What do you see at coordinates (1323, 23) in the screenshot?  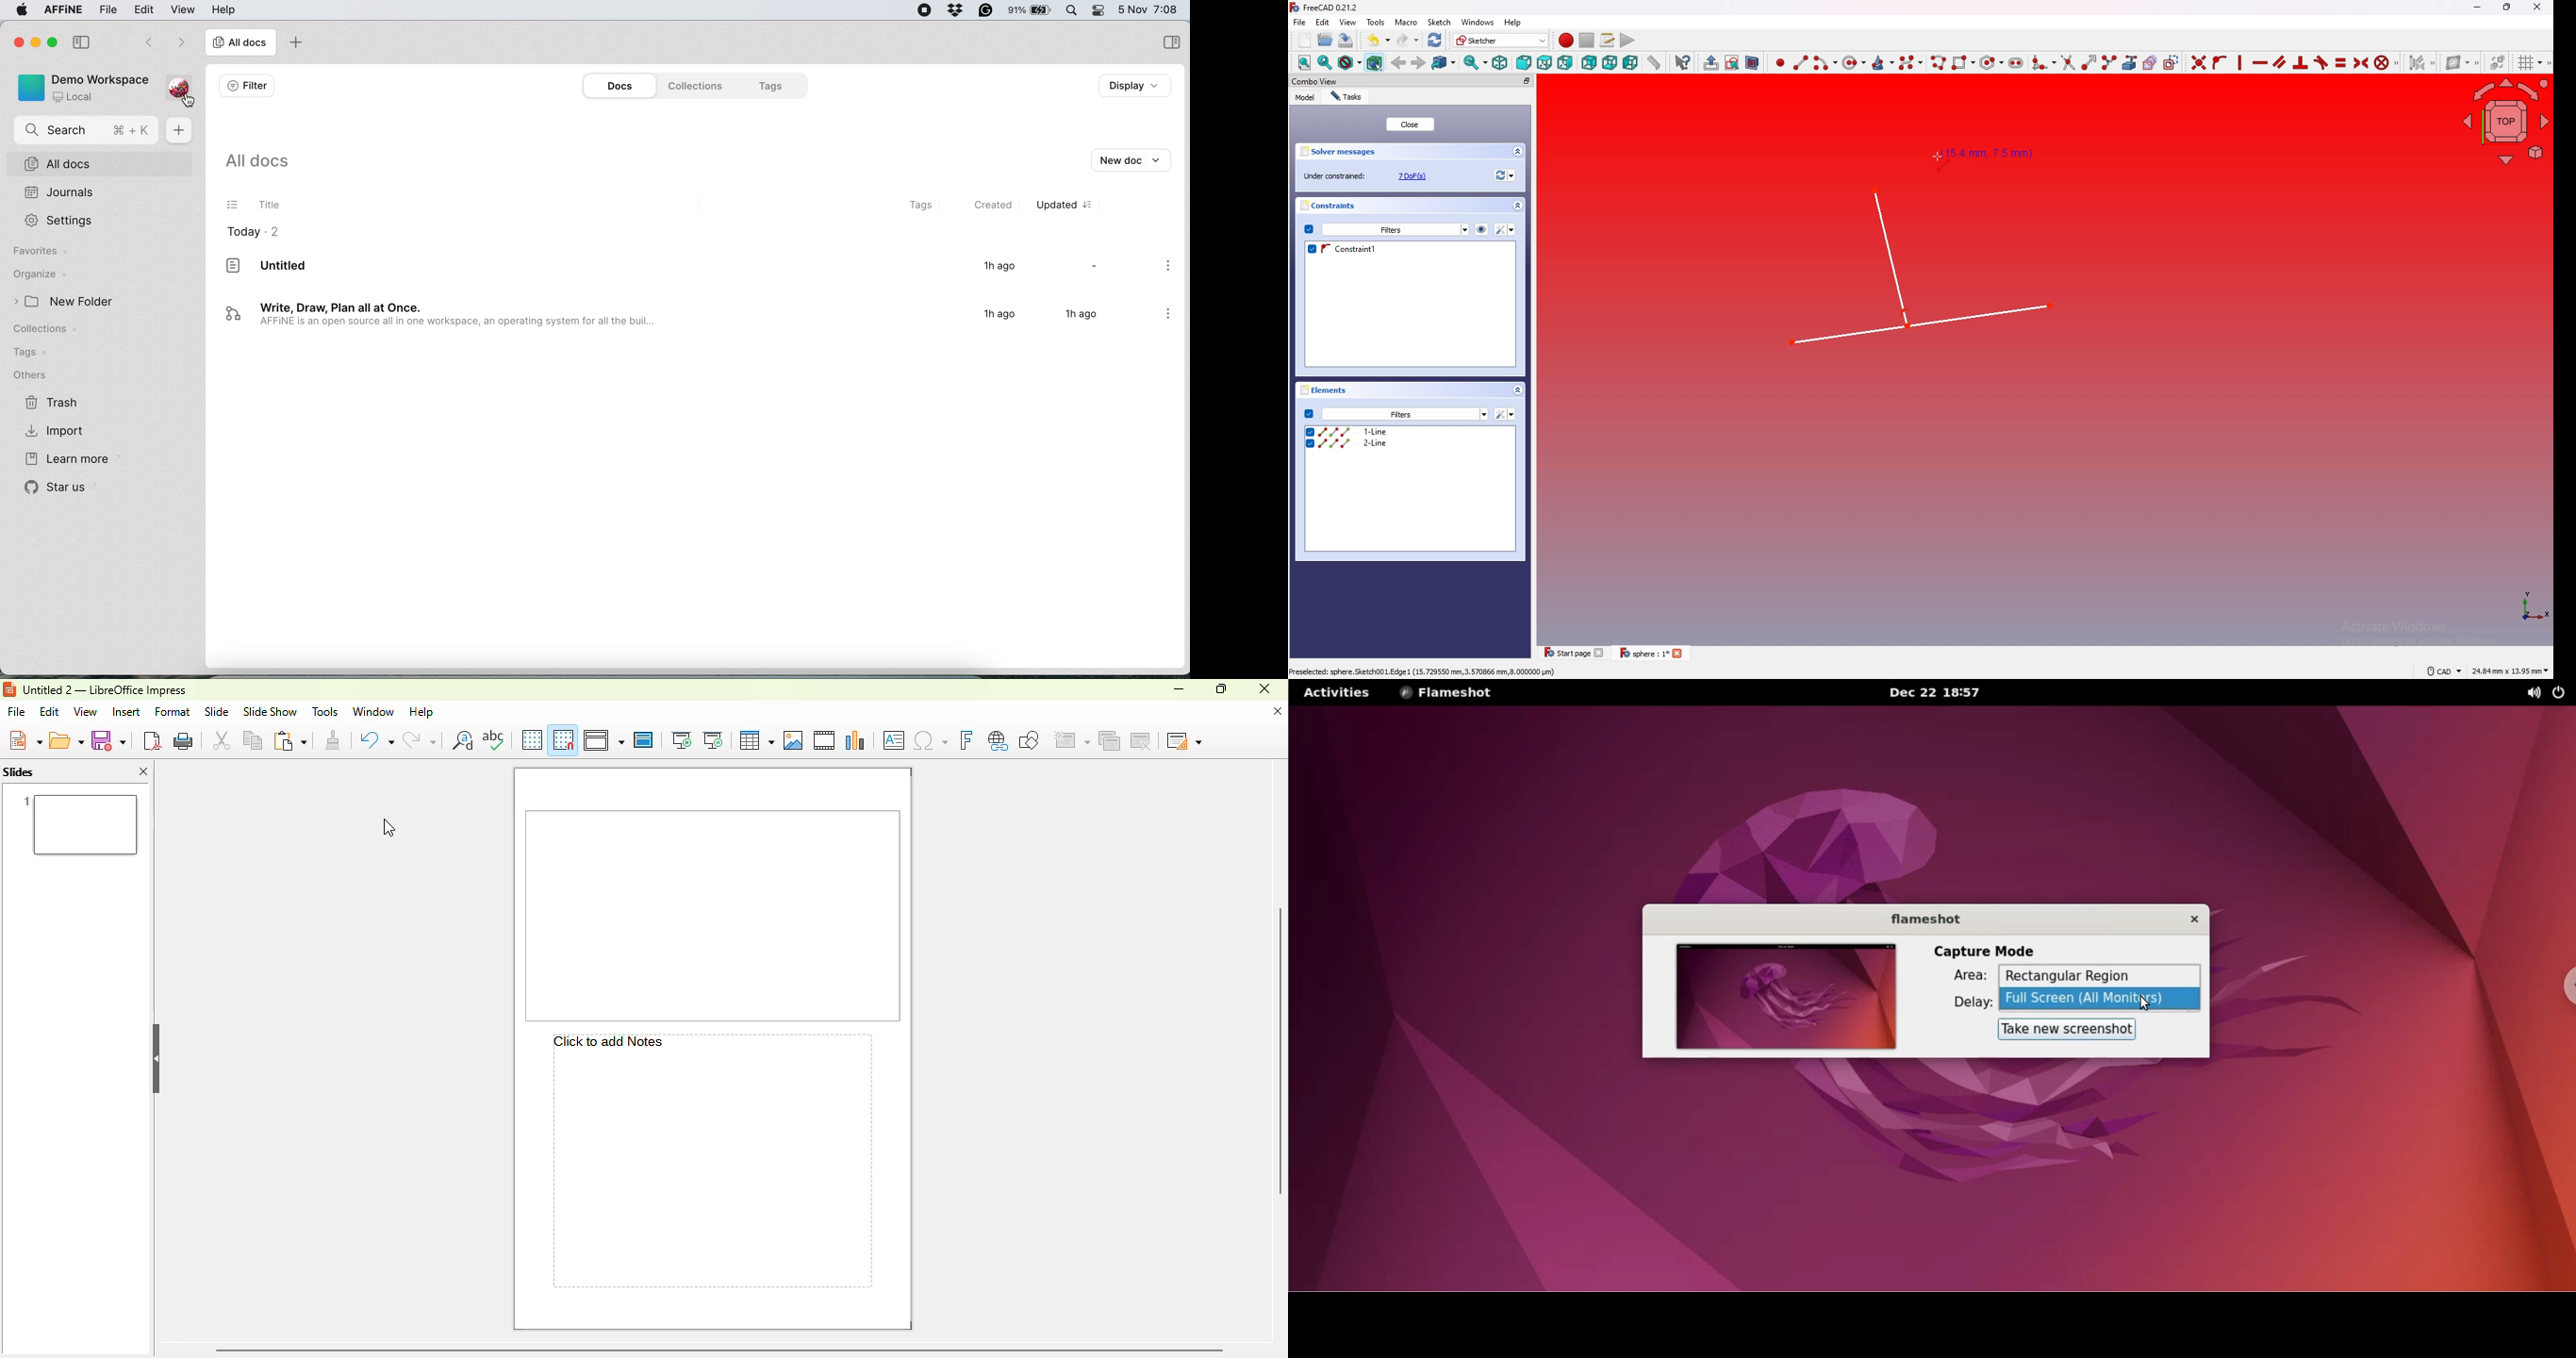 I see `Edit` at bounding box center [1323, 23].